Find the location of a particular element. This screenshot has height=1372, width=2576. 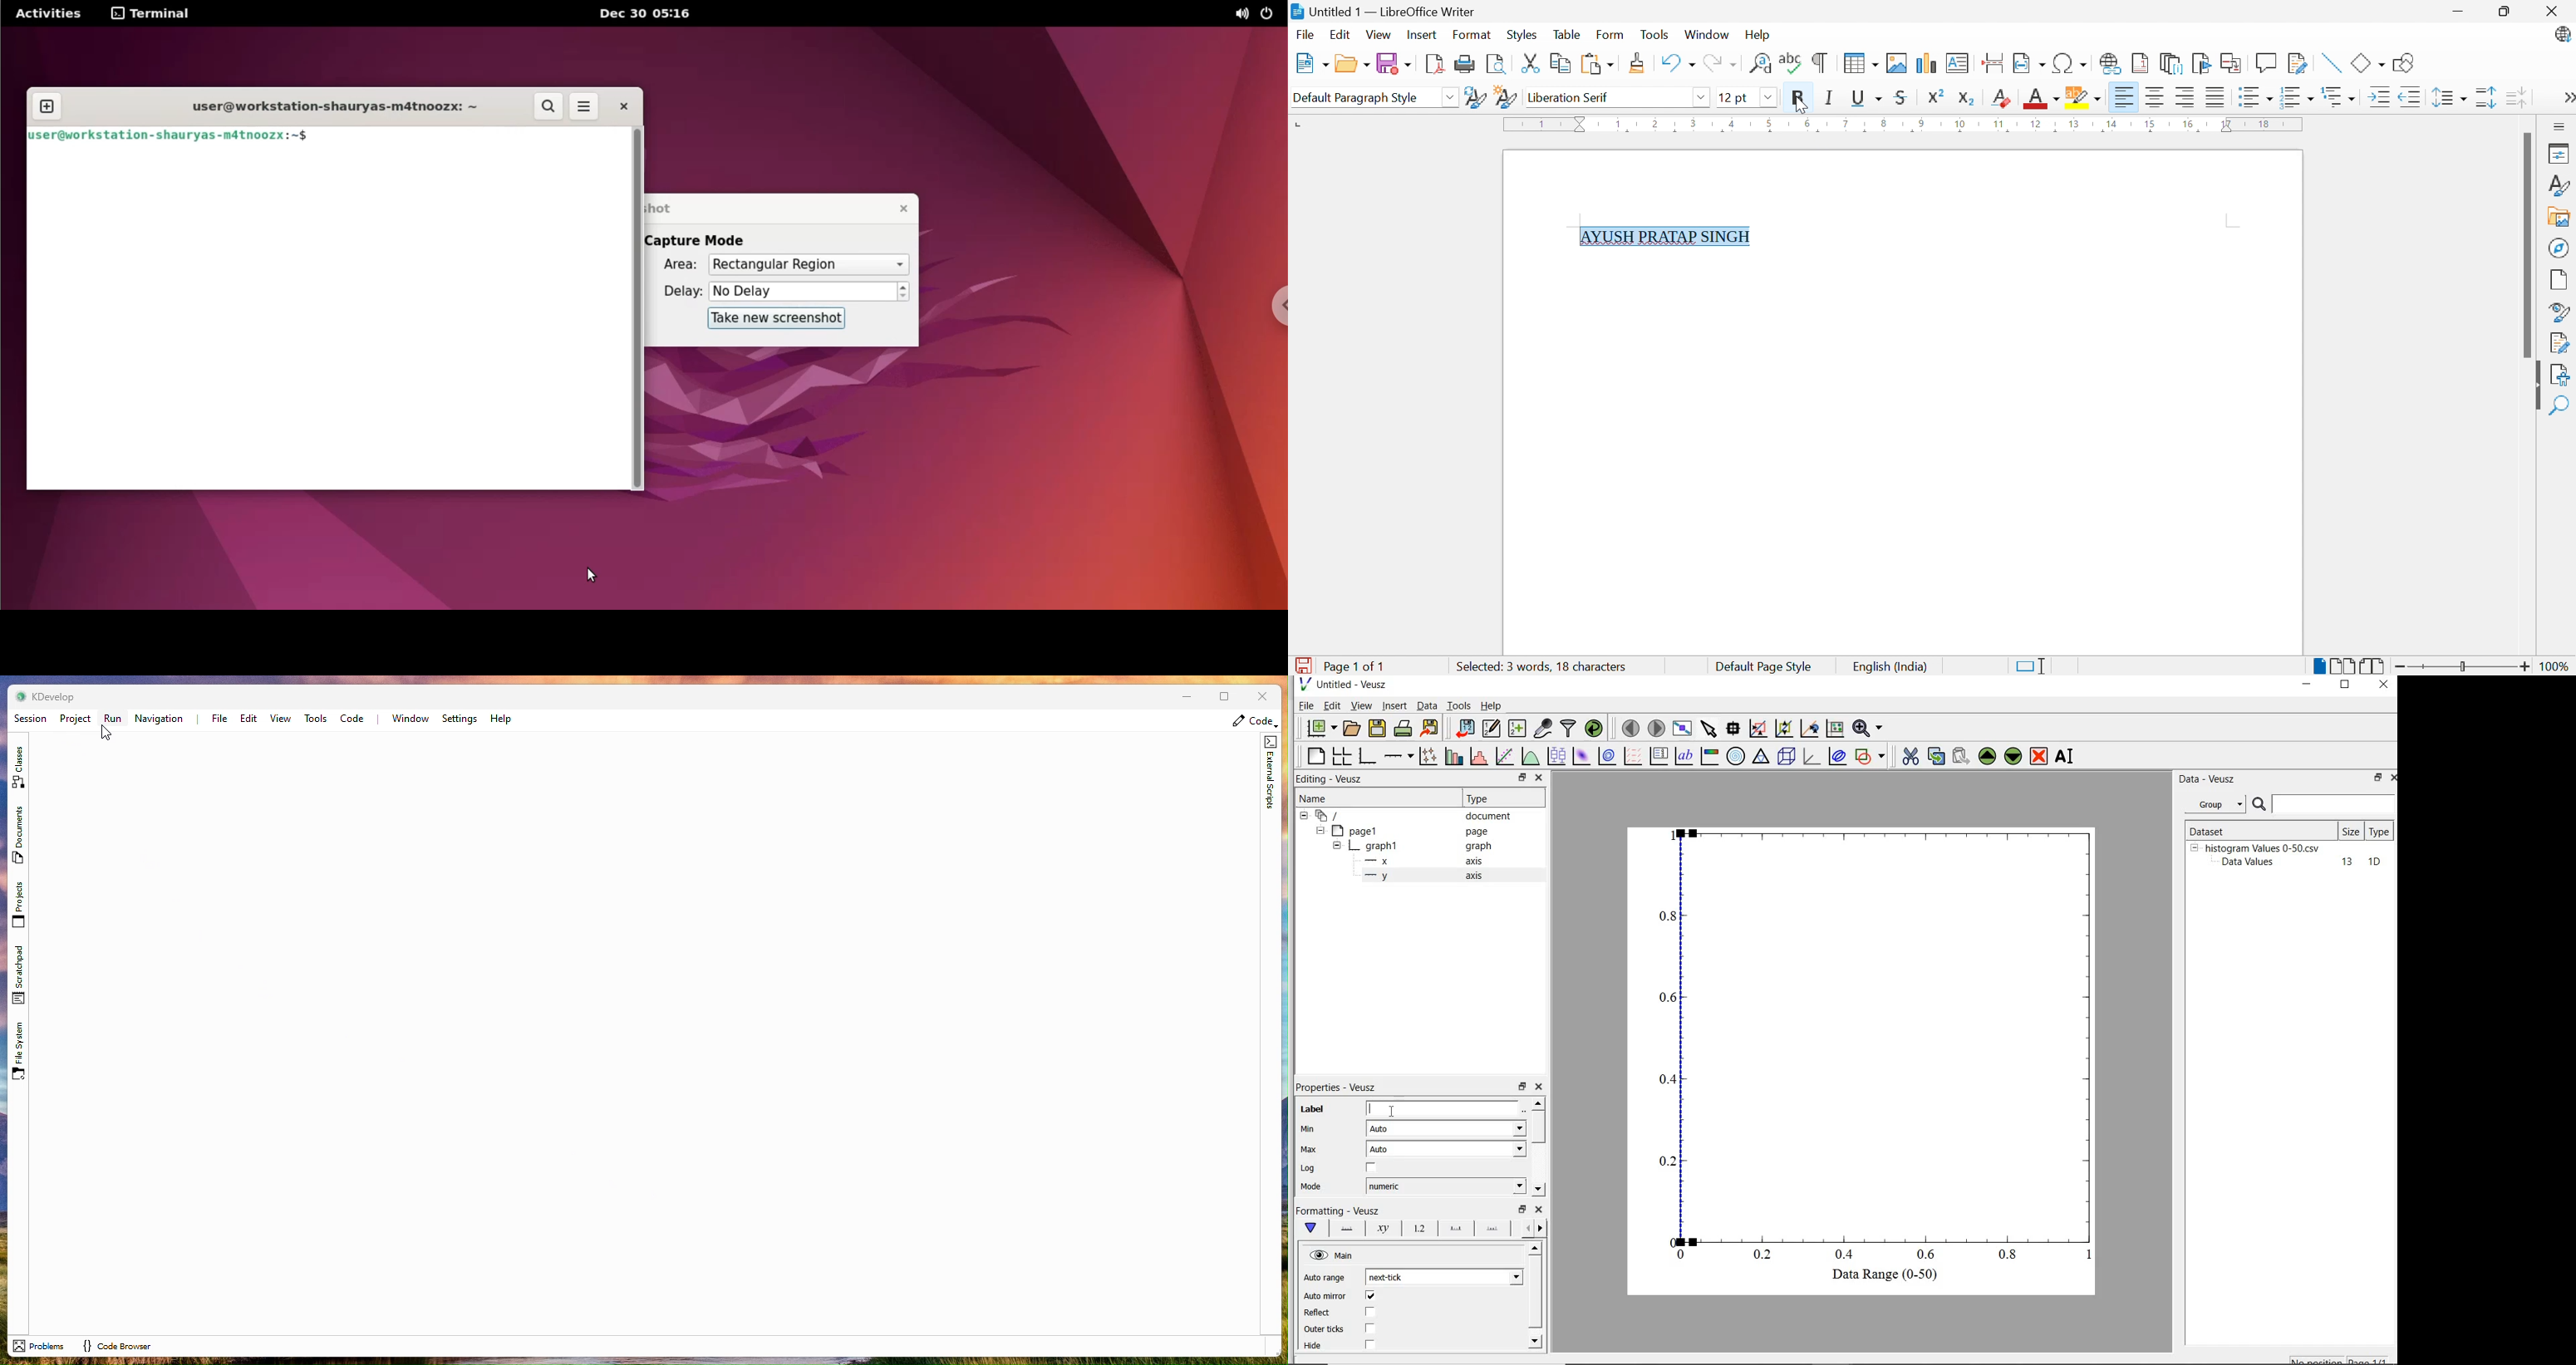

Graph is located at coordinates (1876, 1043).